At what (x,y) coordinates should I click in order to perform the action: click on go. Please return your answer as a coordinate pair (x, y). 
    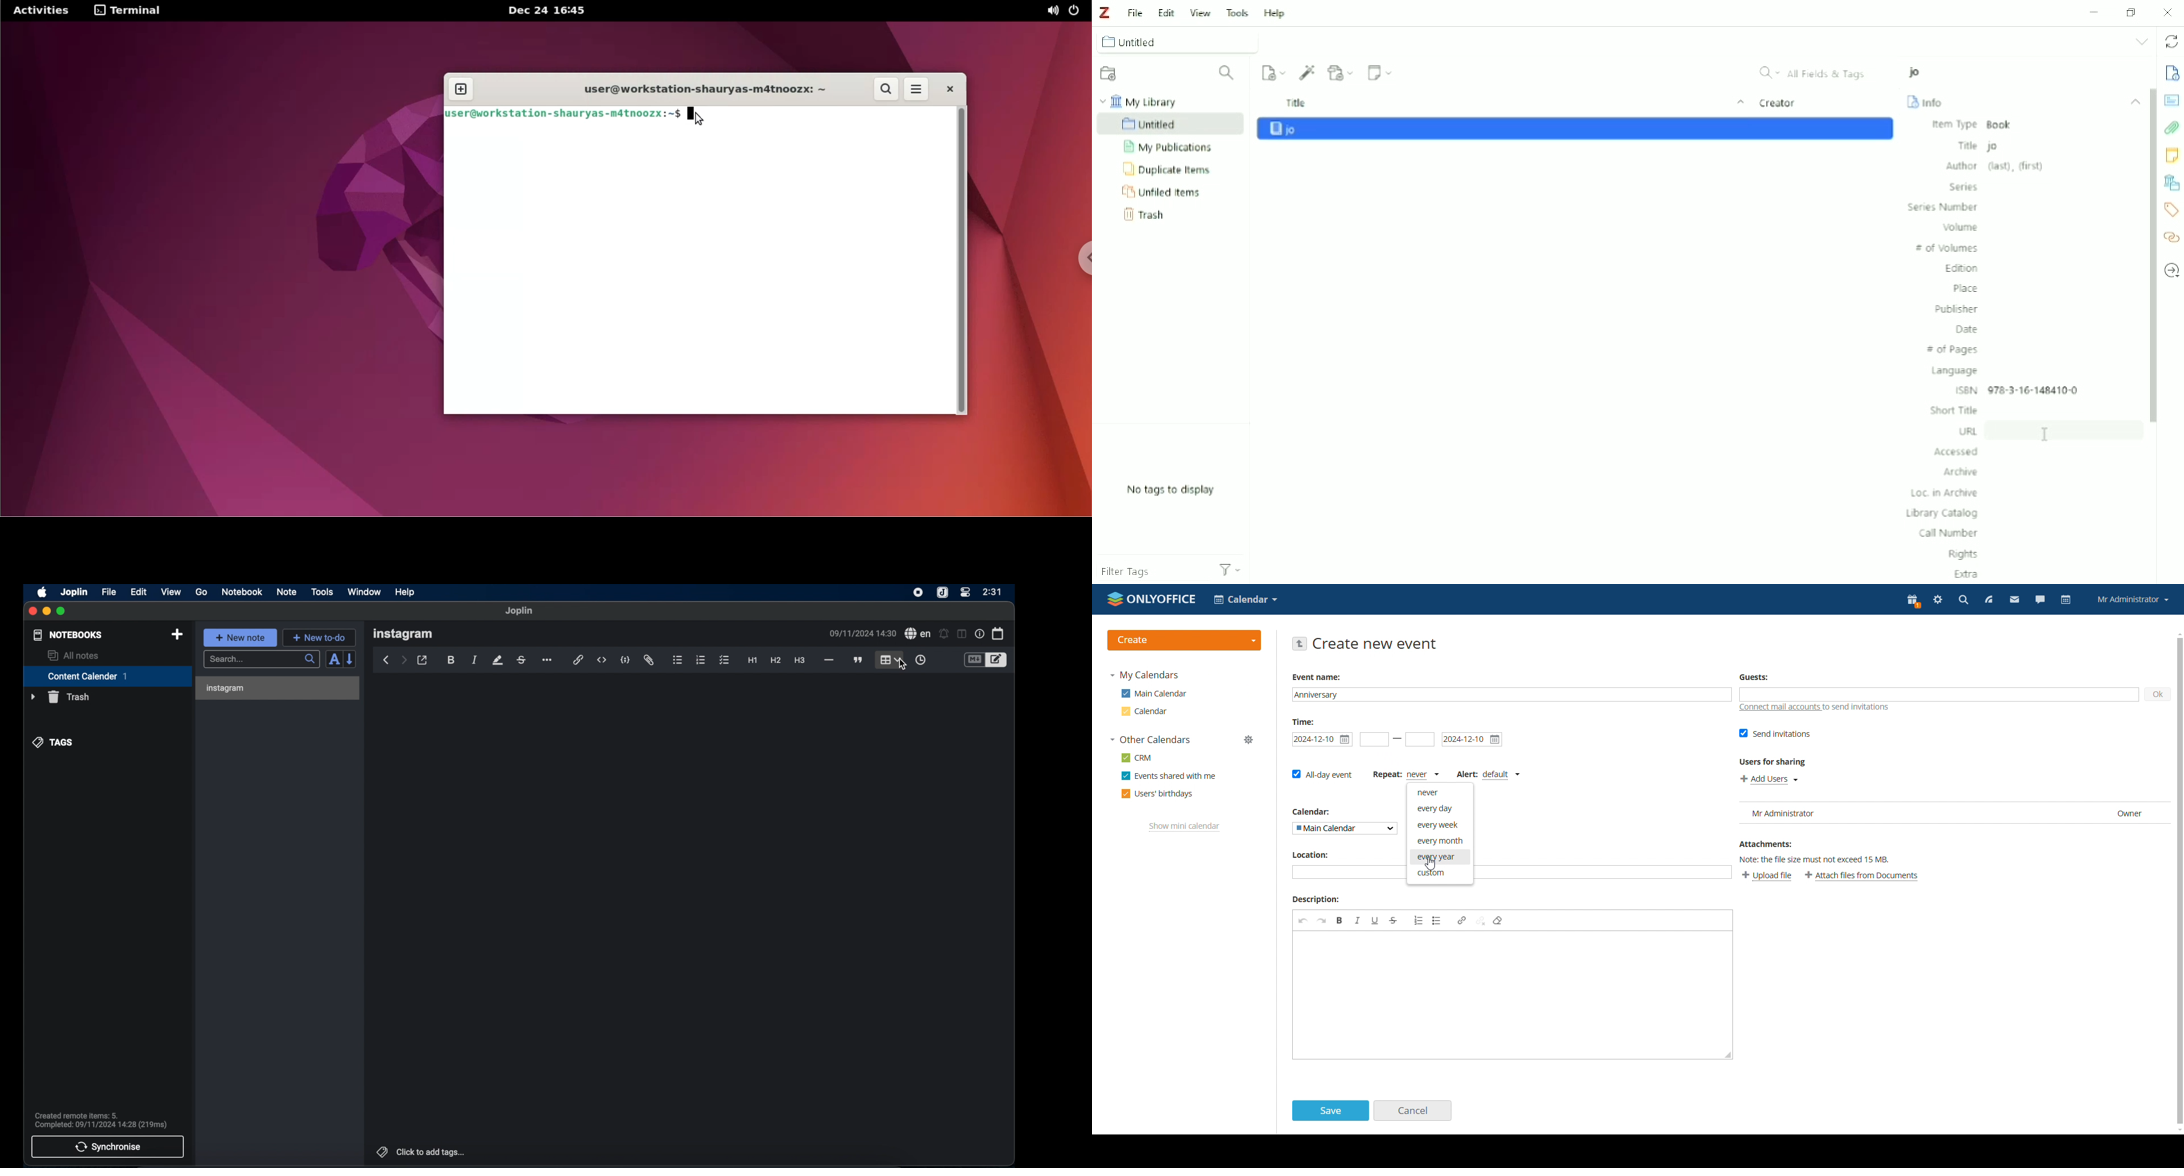
    Looking at the image, I should click on (202, 592).